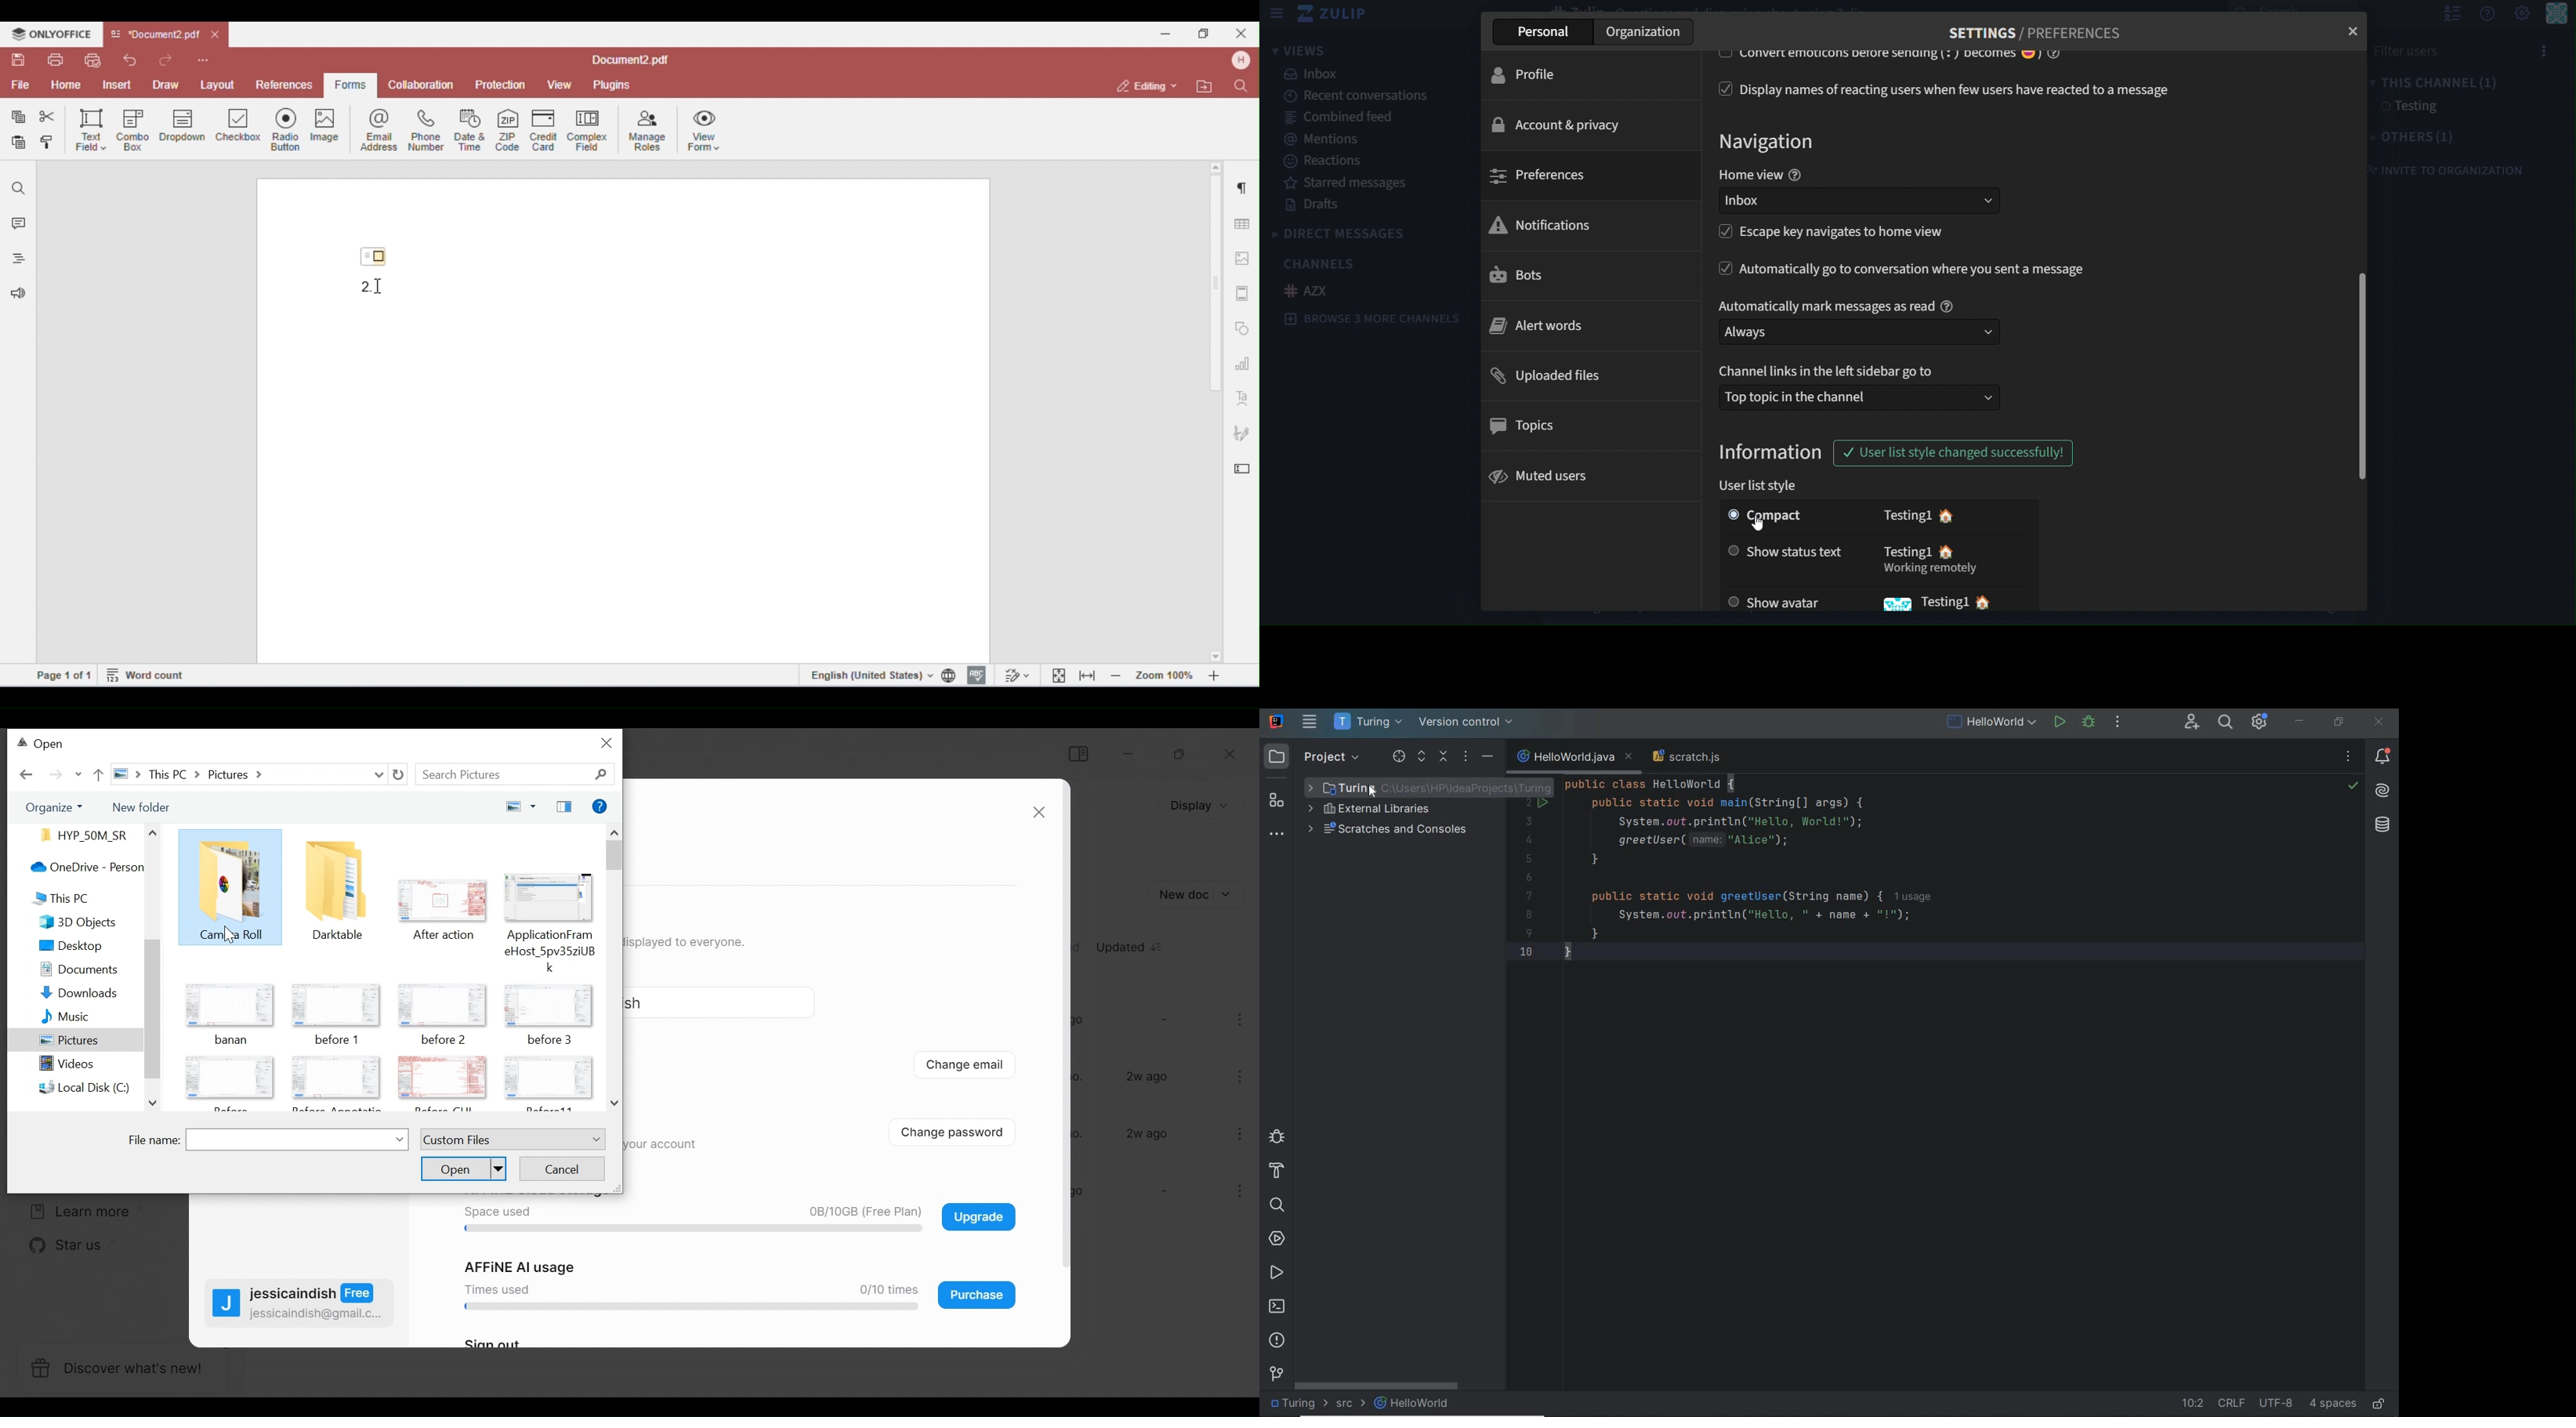 The height and width of the screenshot is (1428, 2576). I want to click on home view, so click(1760, 176).